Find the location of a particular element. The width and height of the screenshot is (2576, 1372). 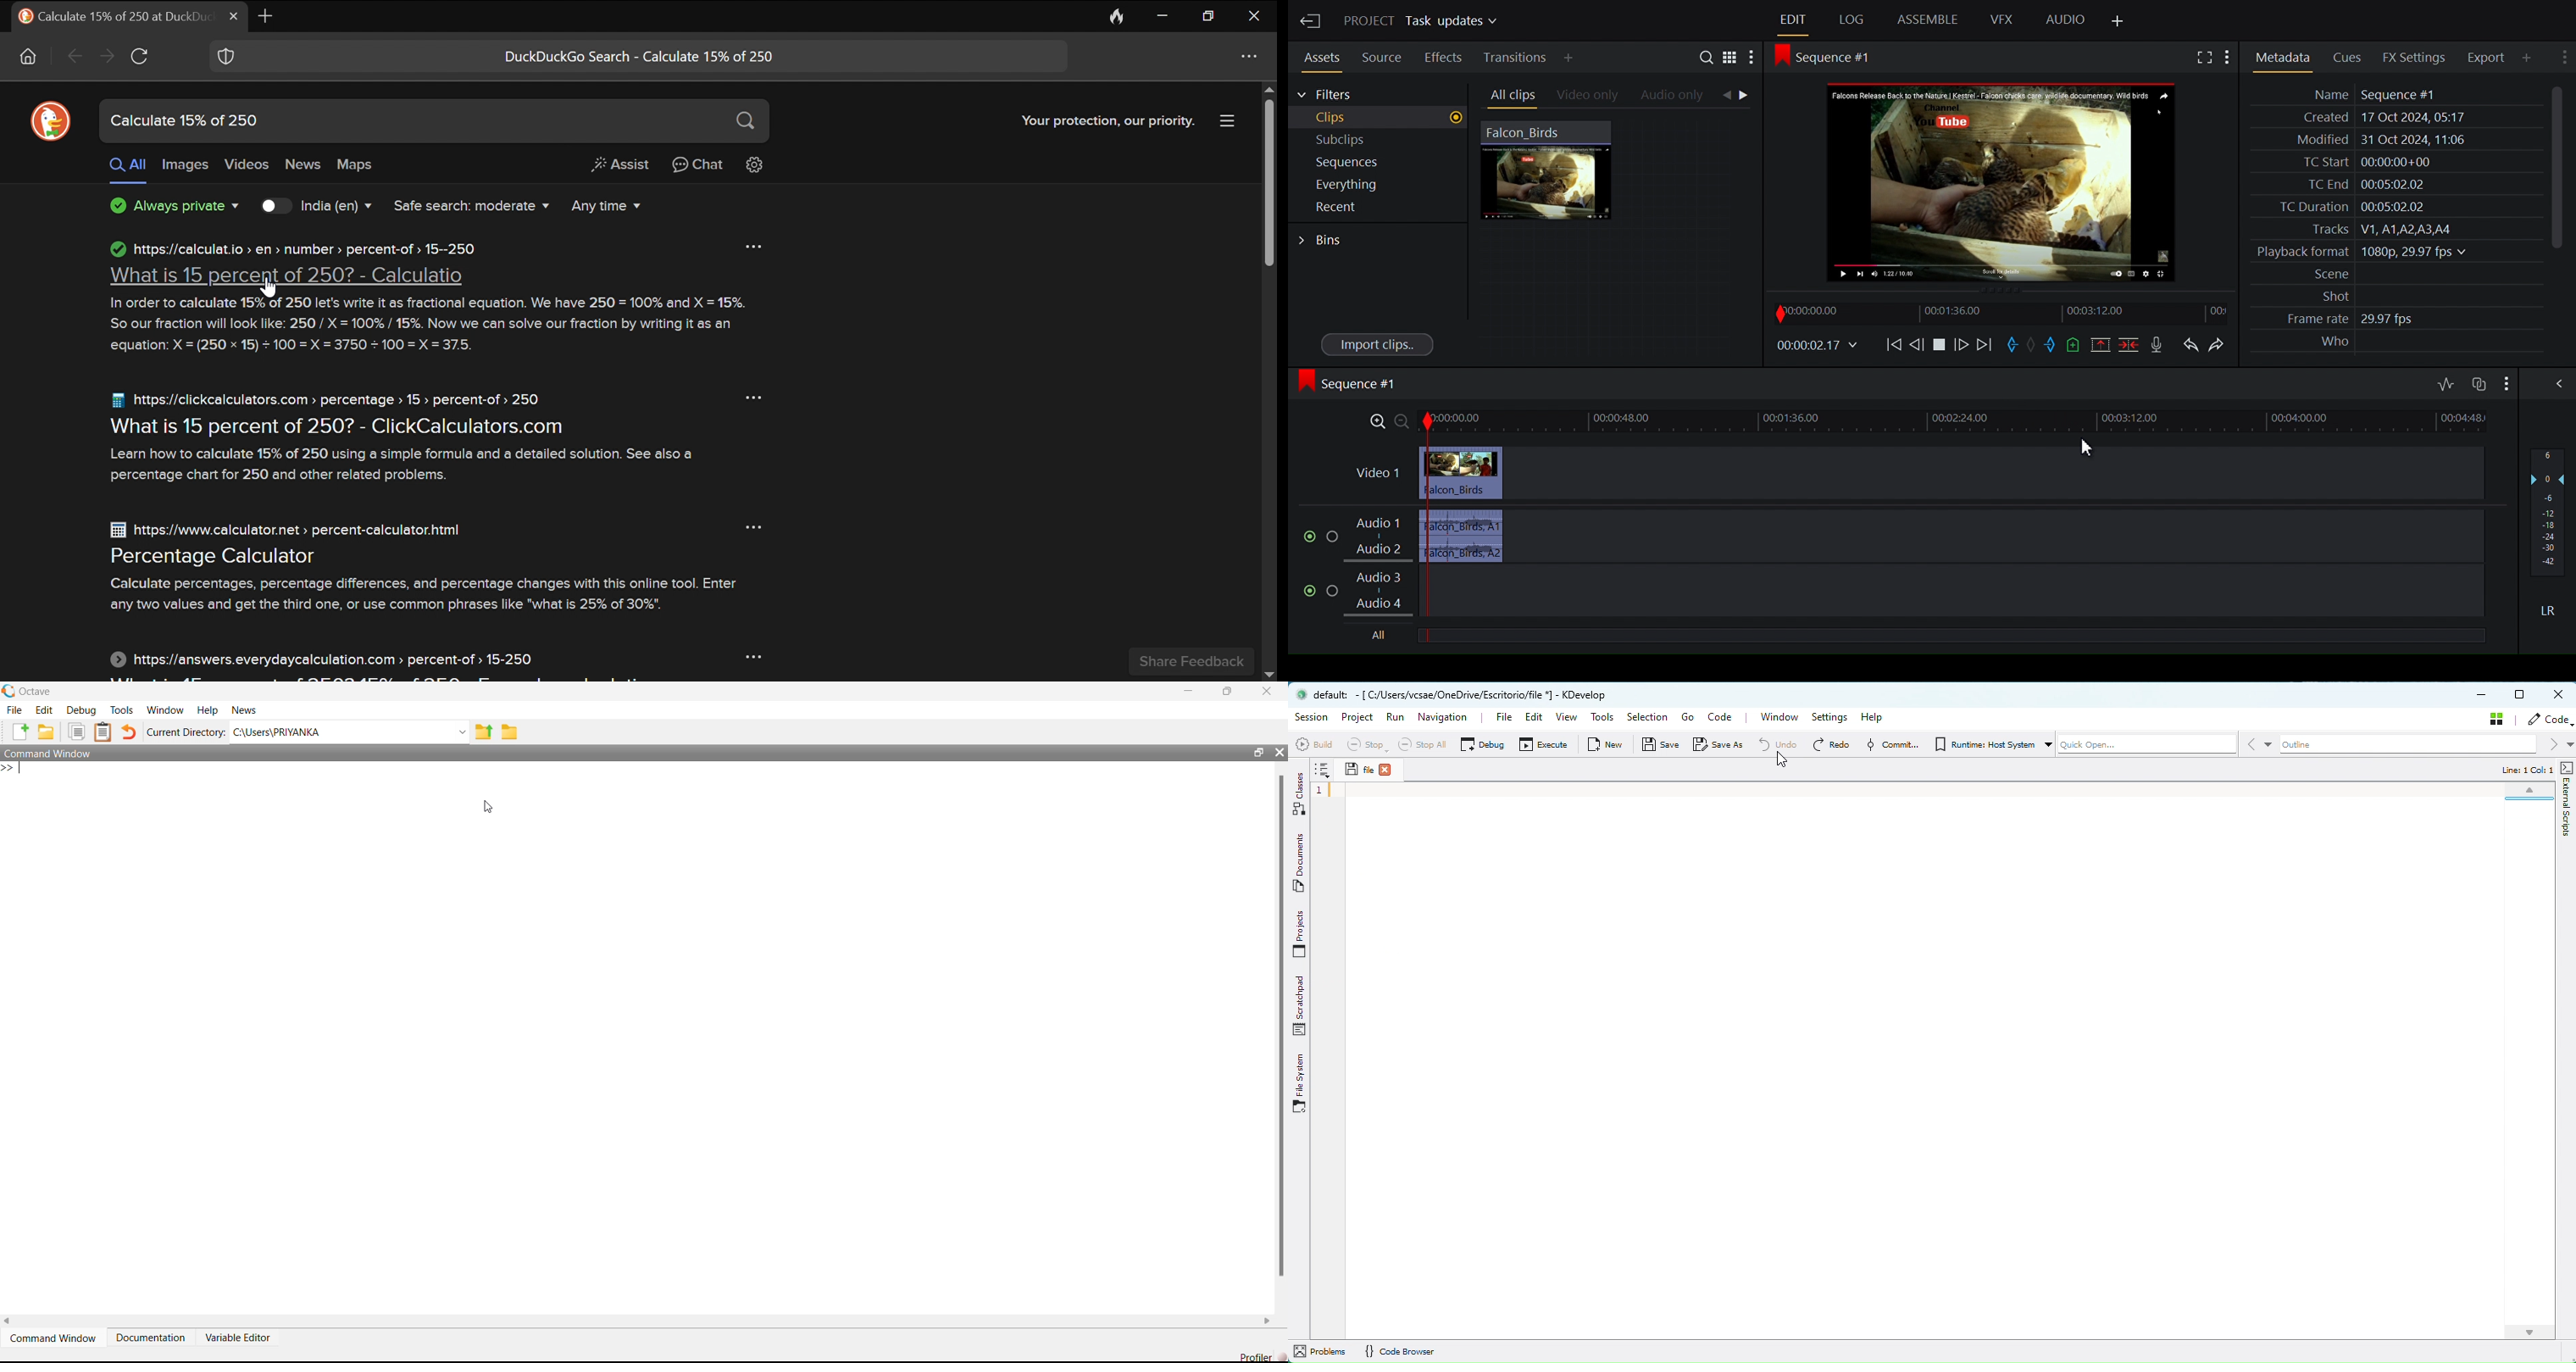

Paste is located at coordinates (103, 732).